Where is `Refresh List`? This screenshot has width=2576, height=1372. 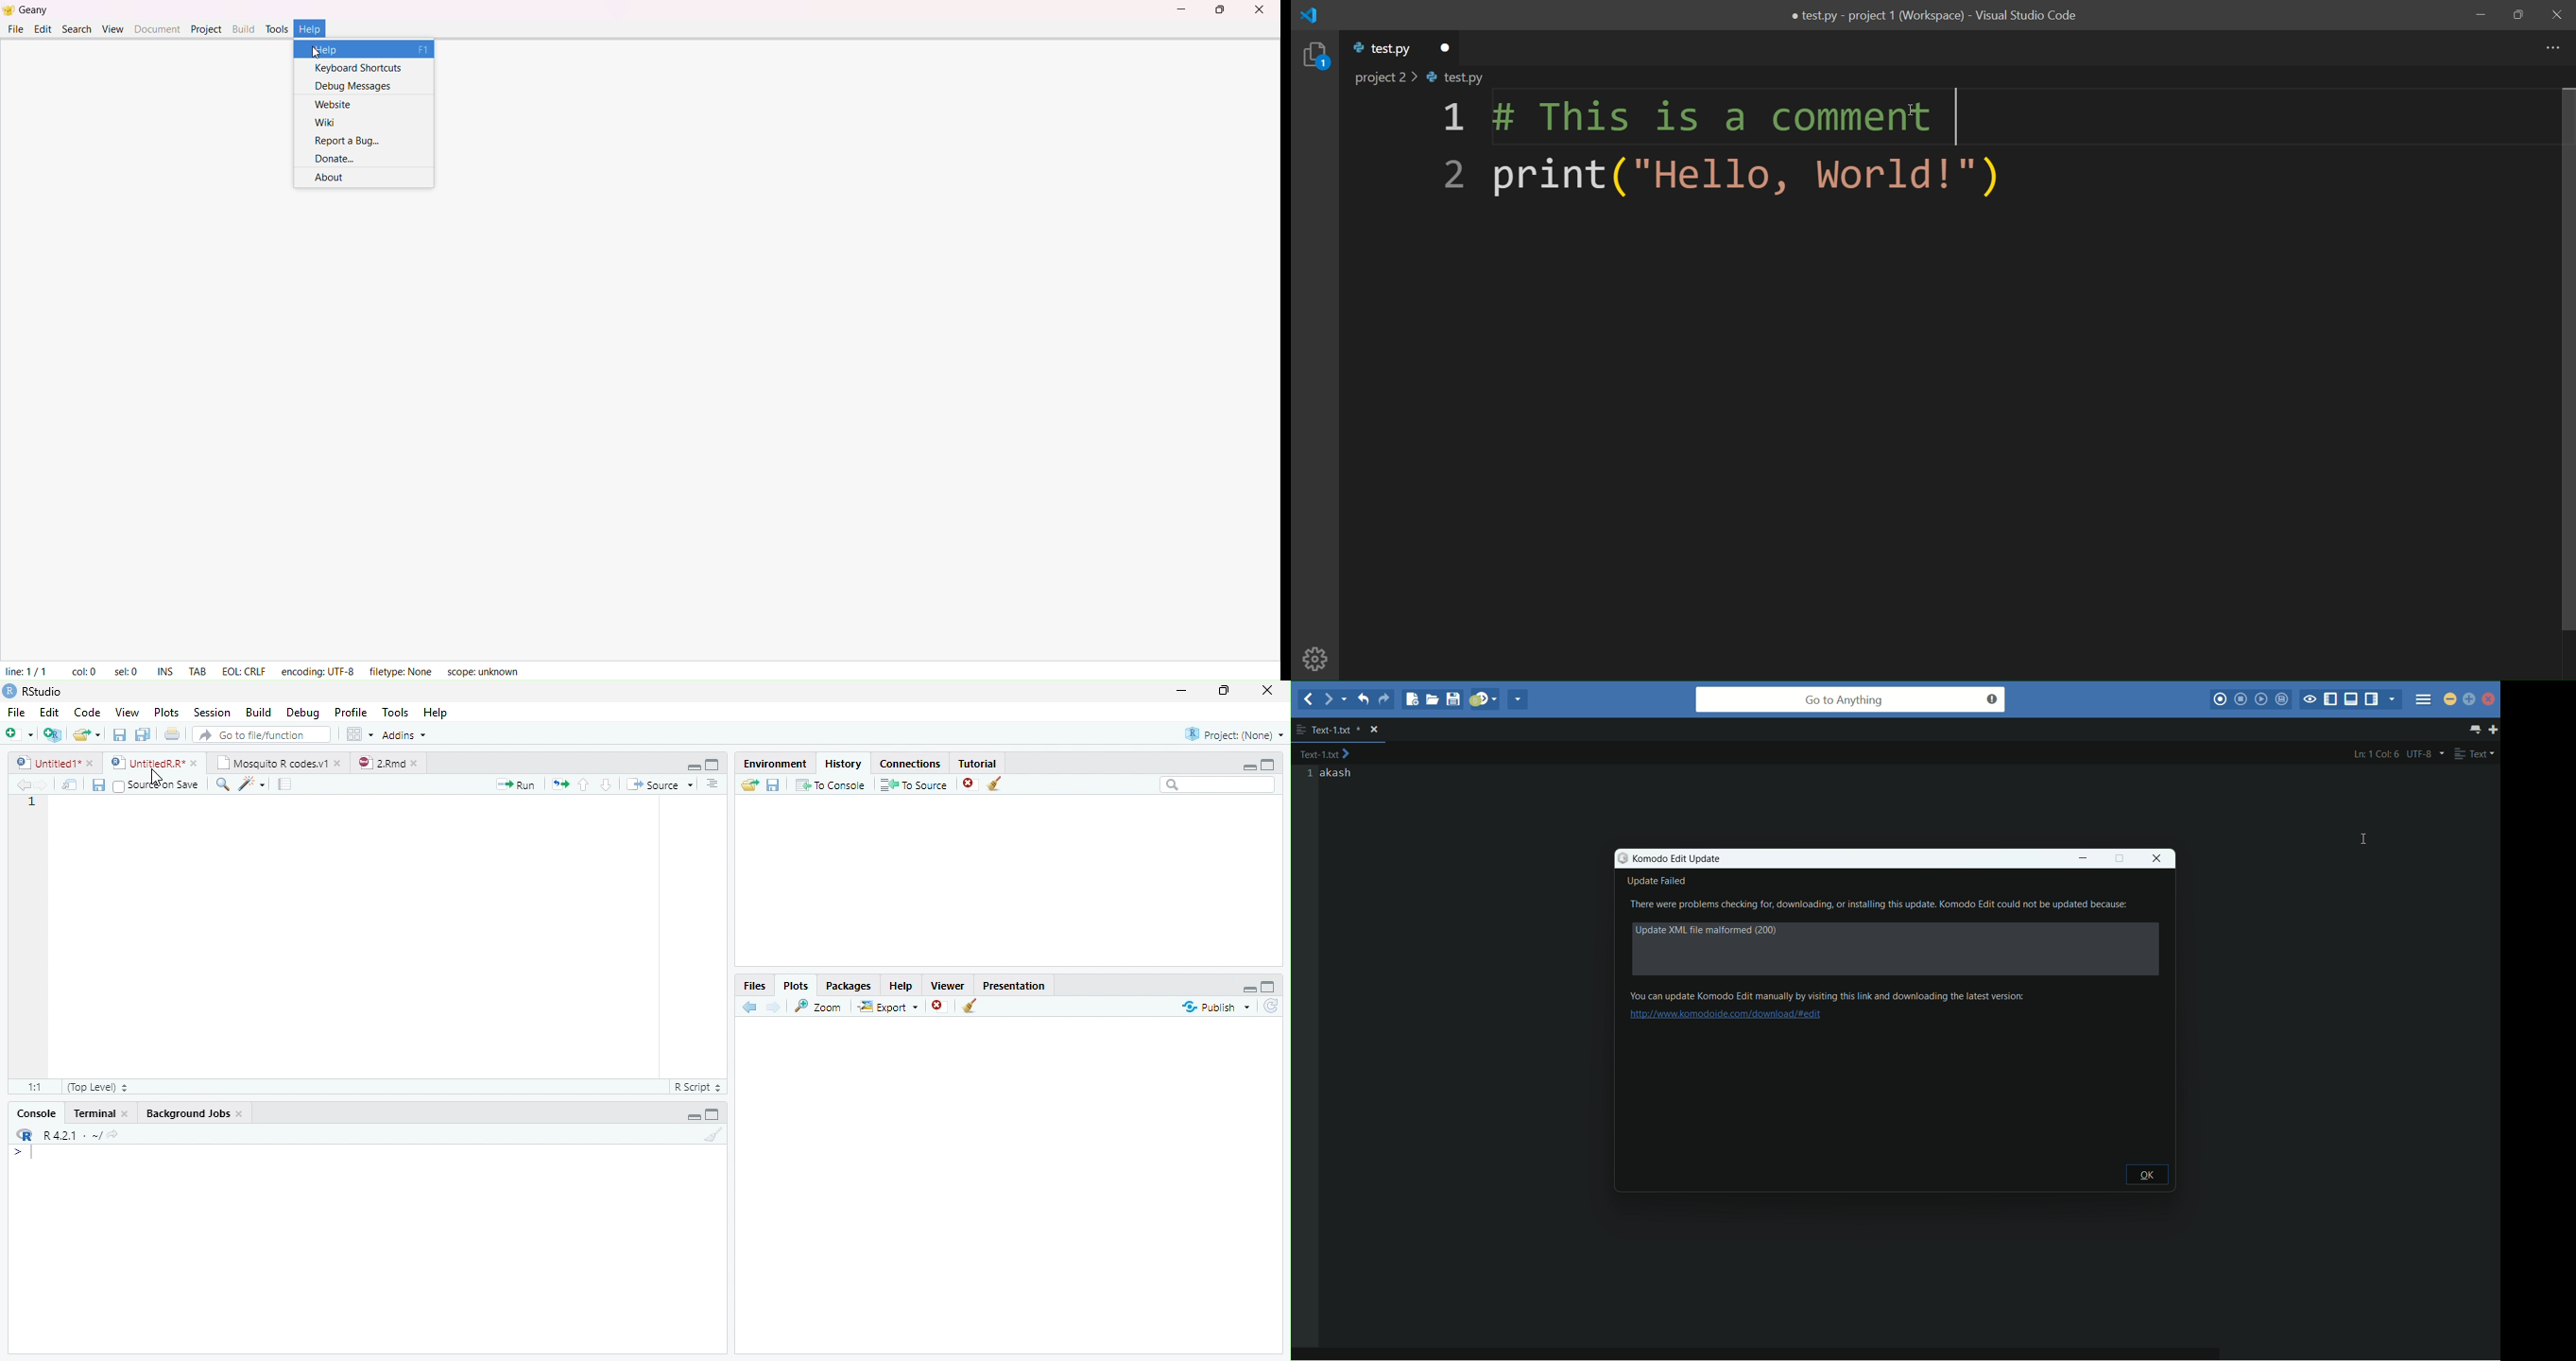
Refresh List is located at coordinates (1270, 1007).